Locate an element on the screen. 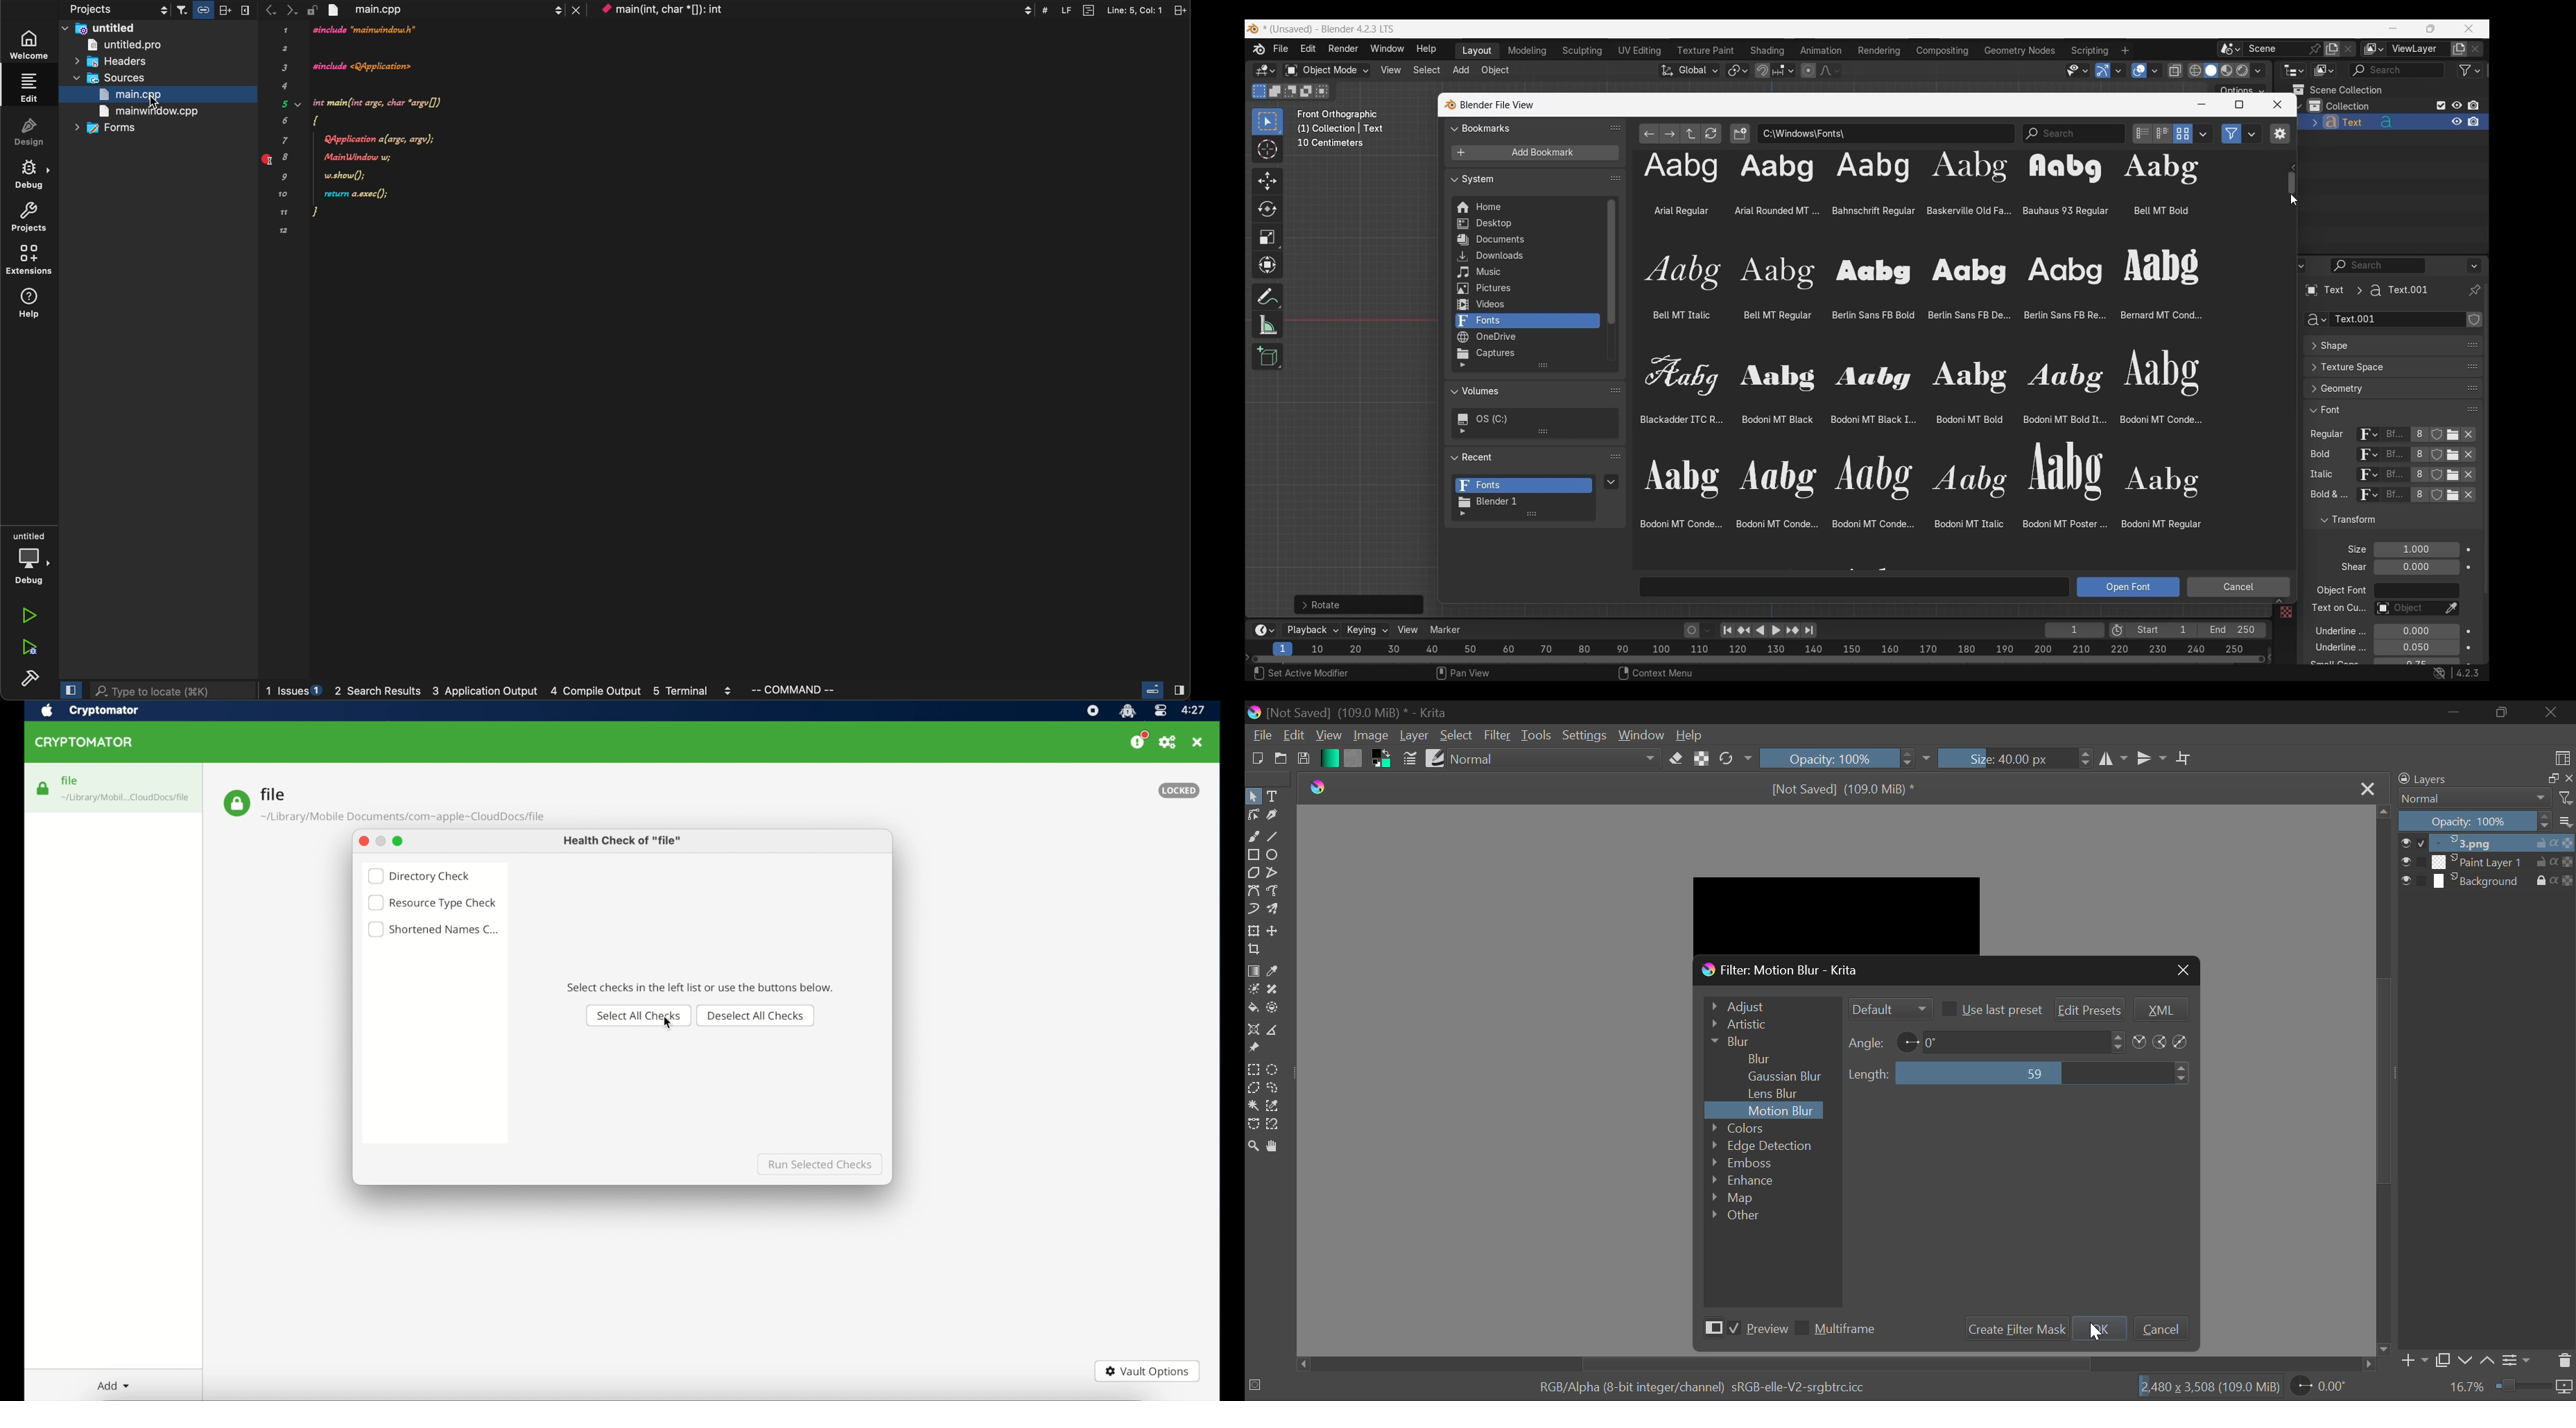 This screenshot has height=1428, width=2576. OneDrive folder is located at coordinates (1526, 337).